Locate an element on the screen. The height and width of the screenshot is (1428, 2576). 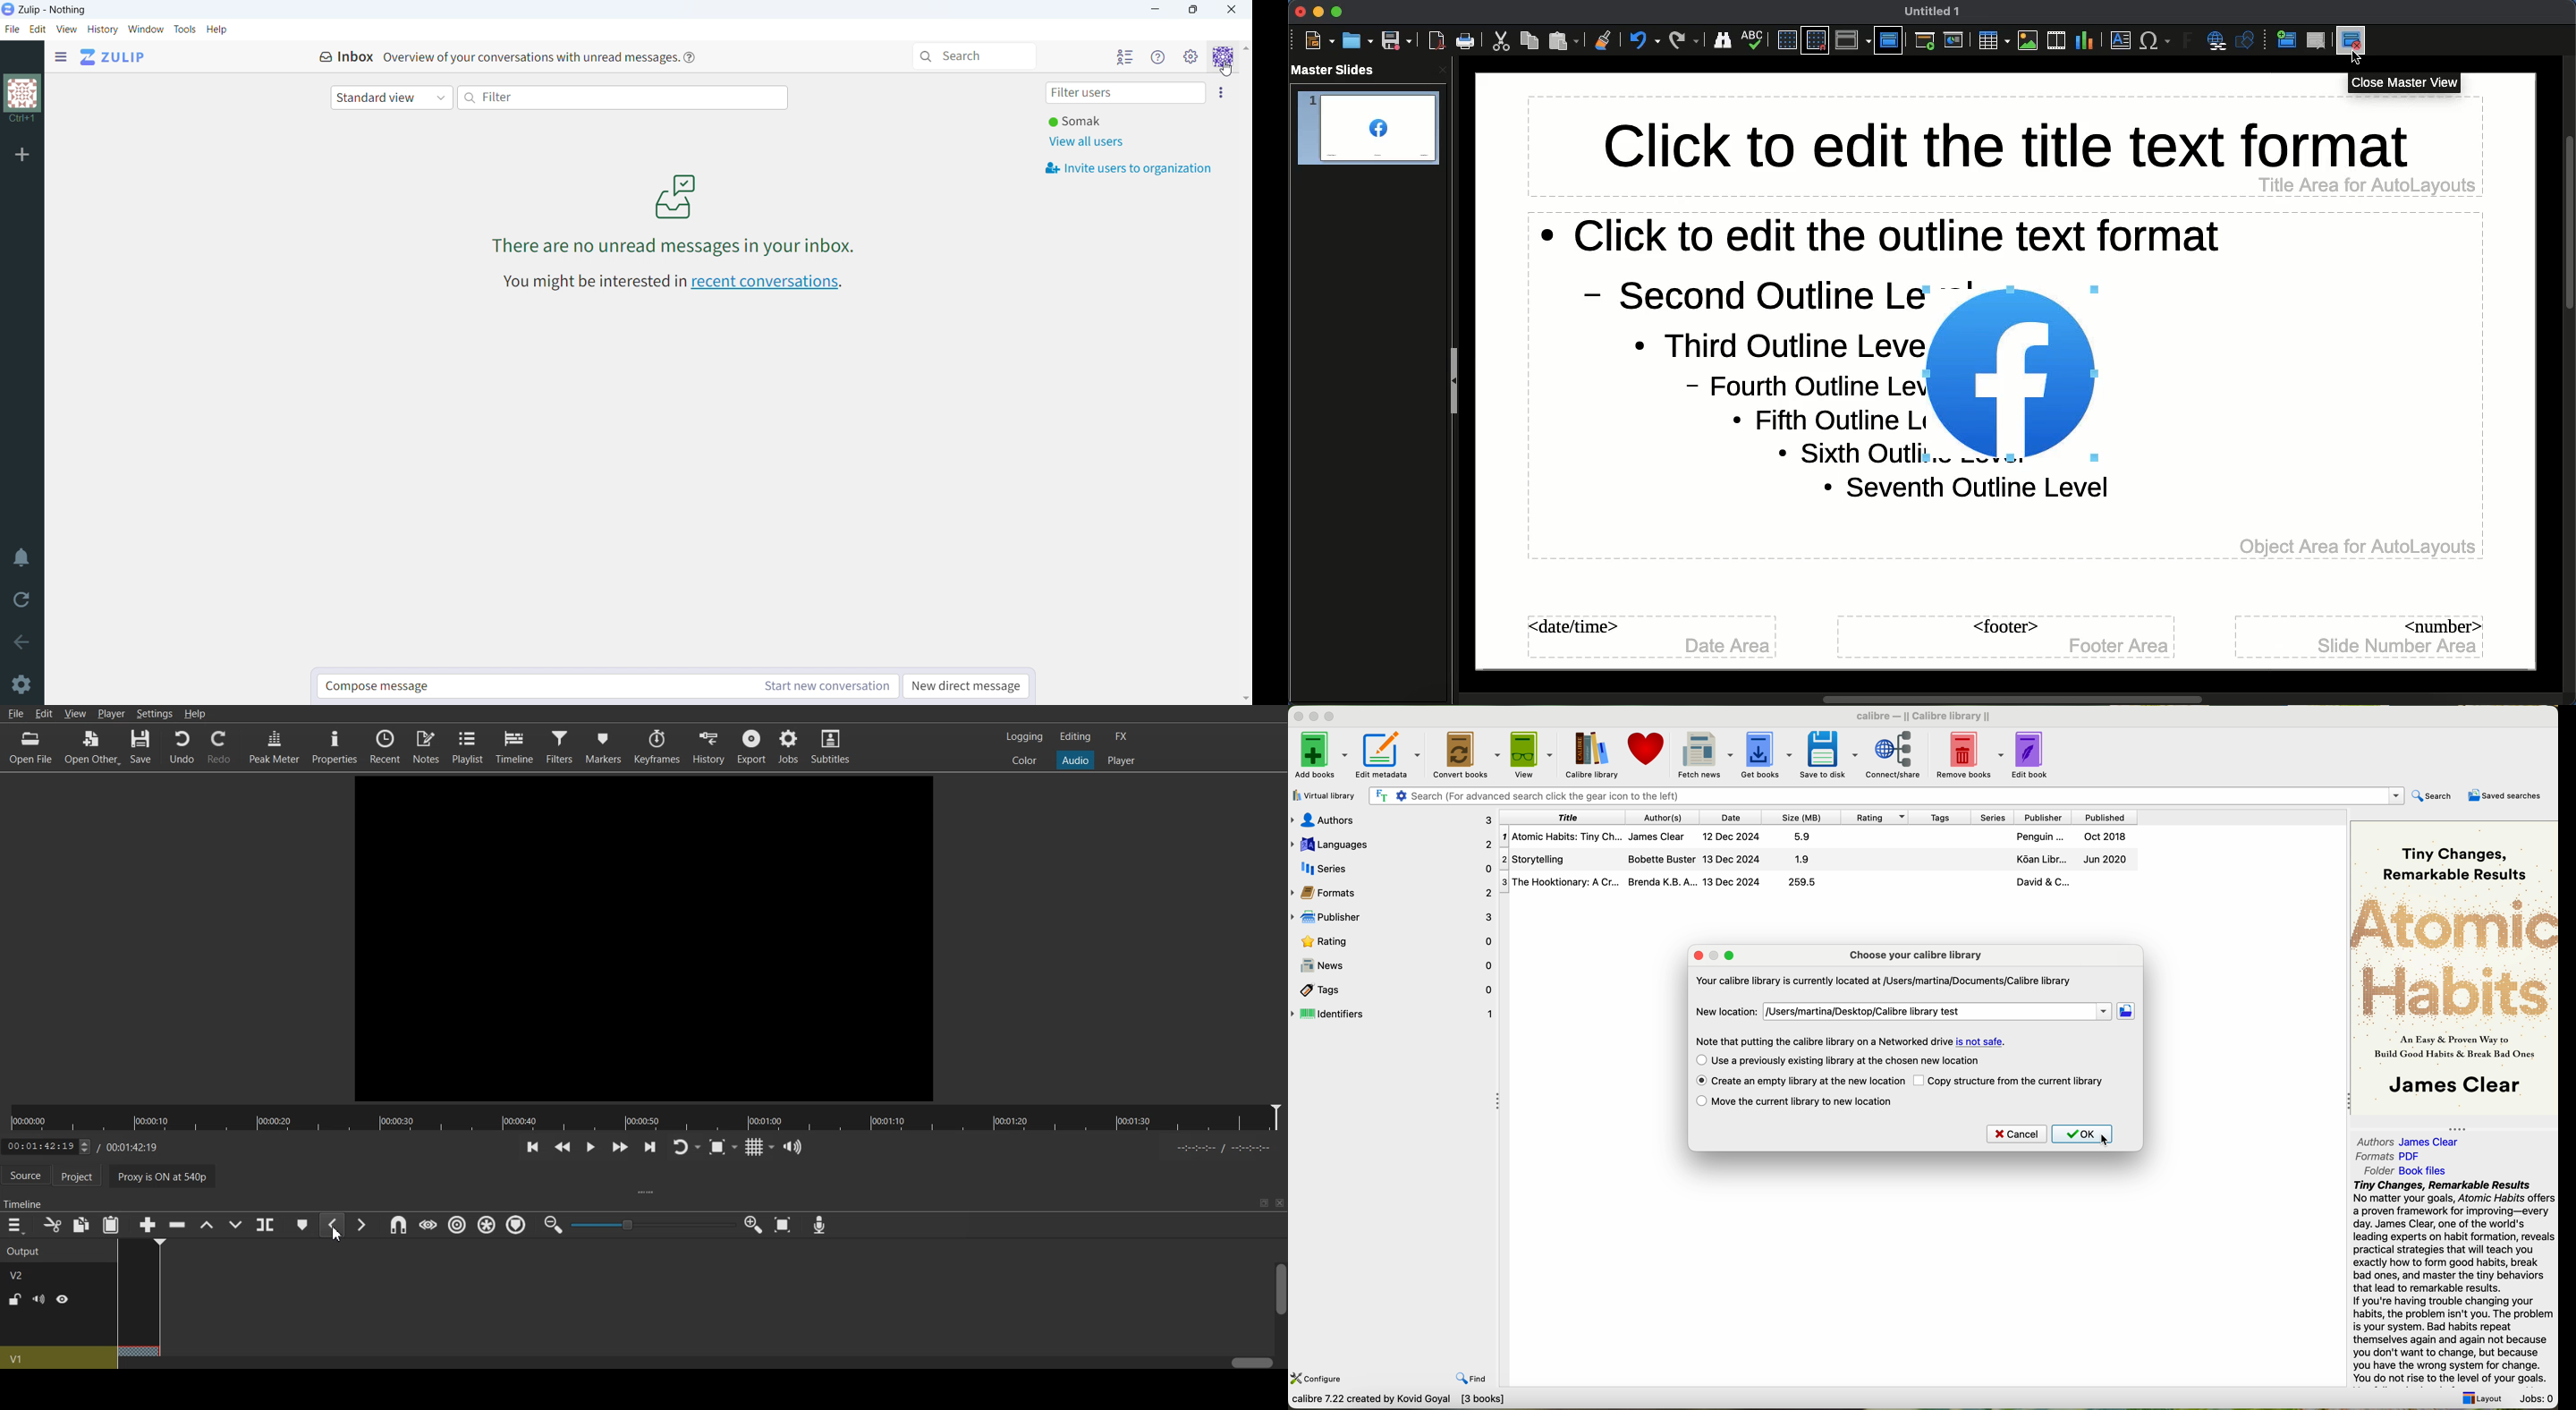
Snap is located at coordinates (396, 1225).